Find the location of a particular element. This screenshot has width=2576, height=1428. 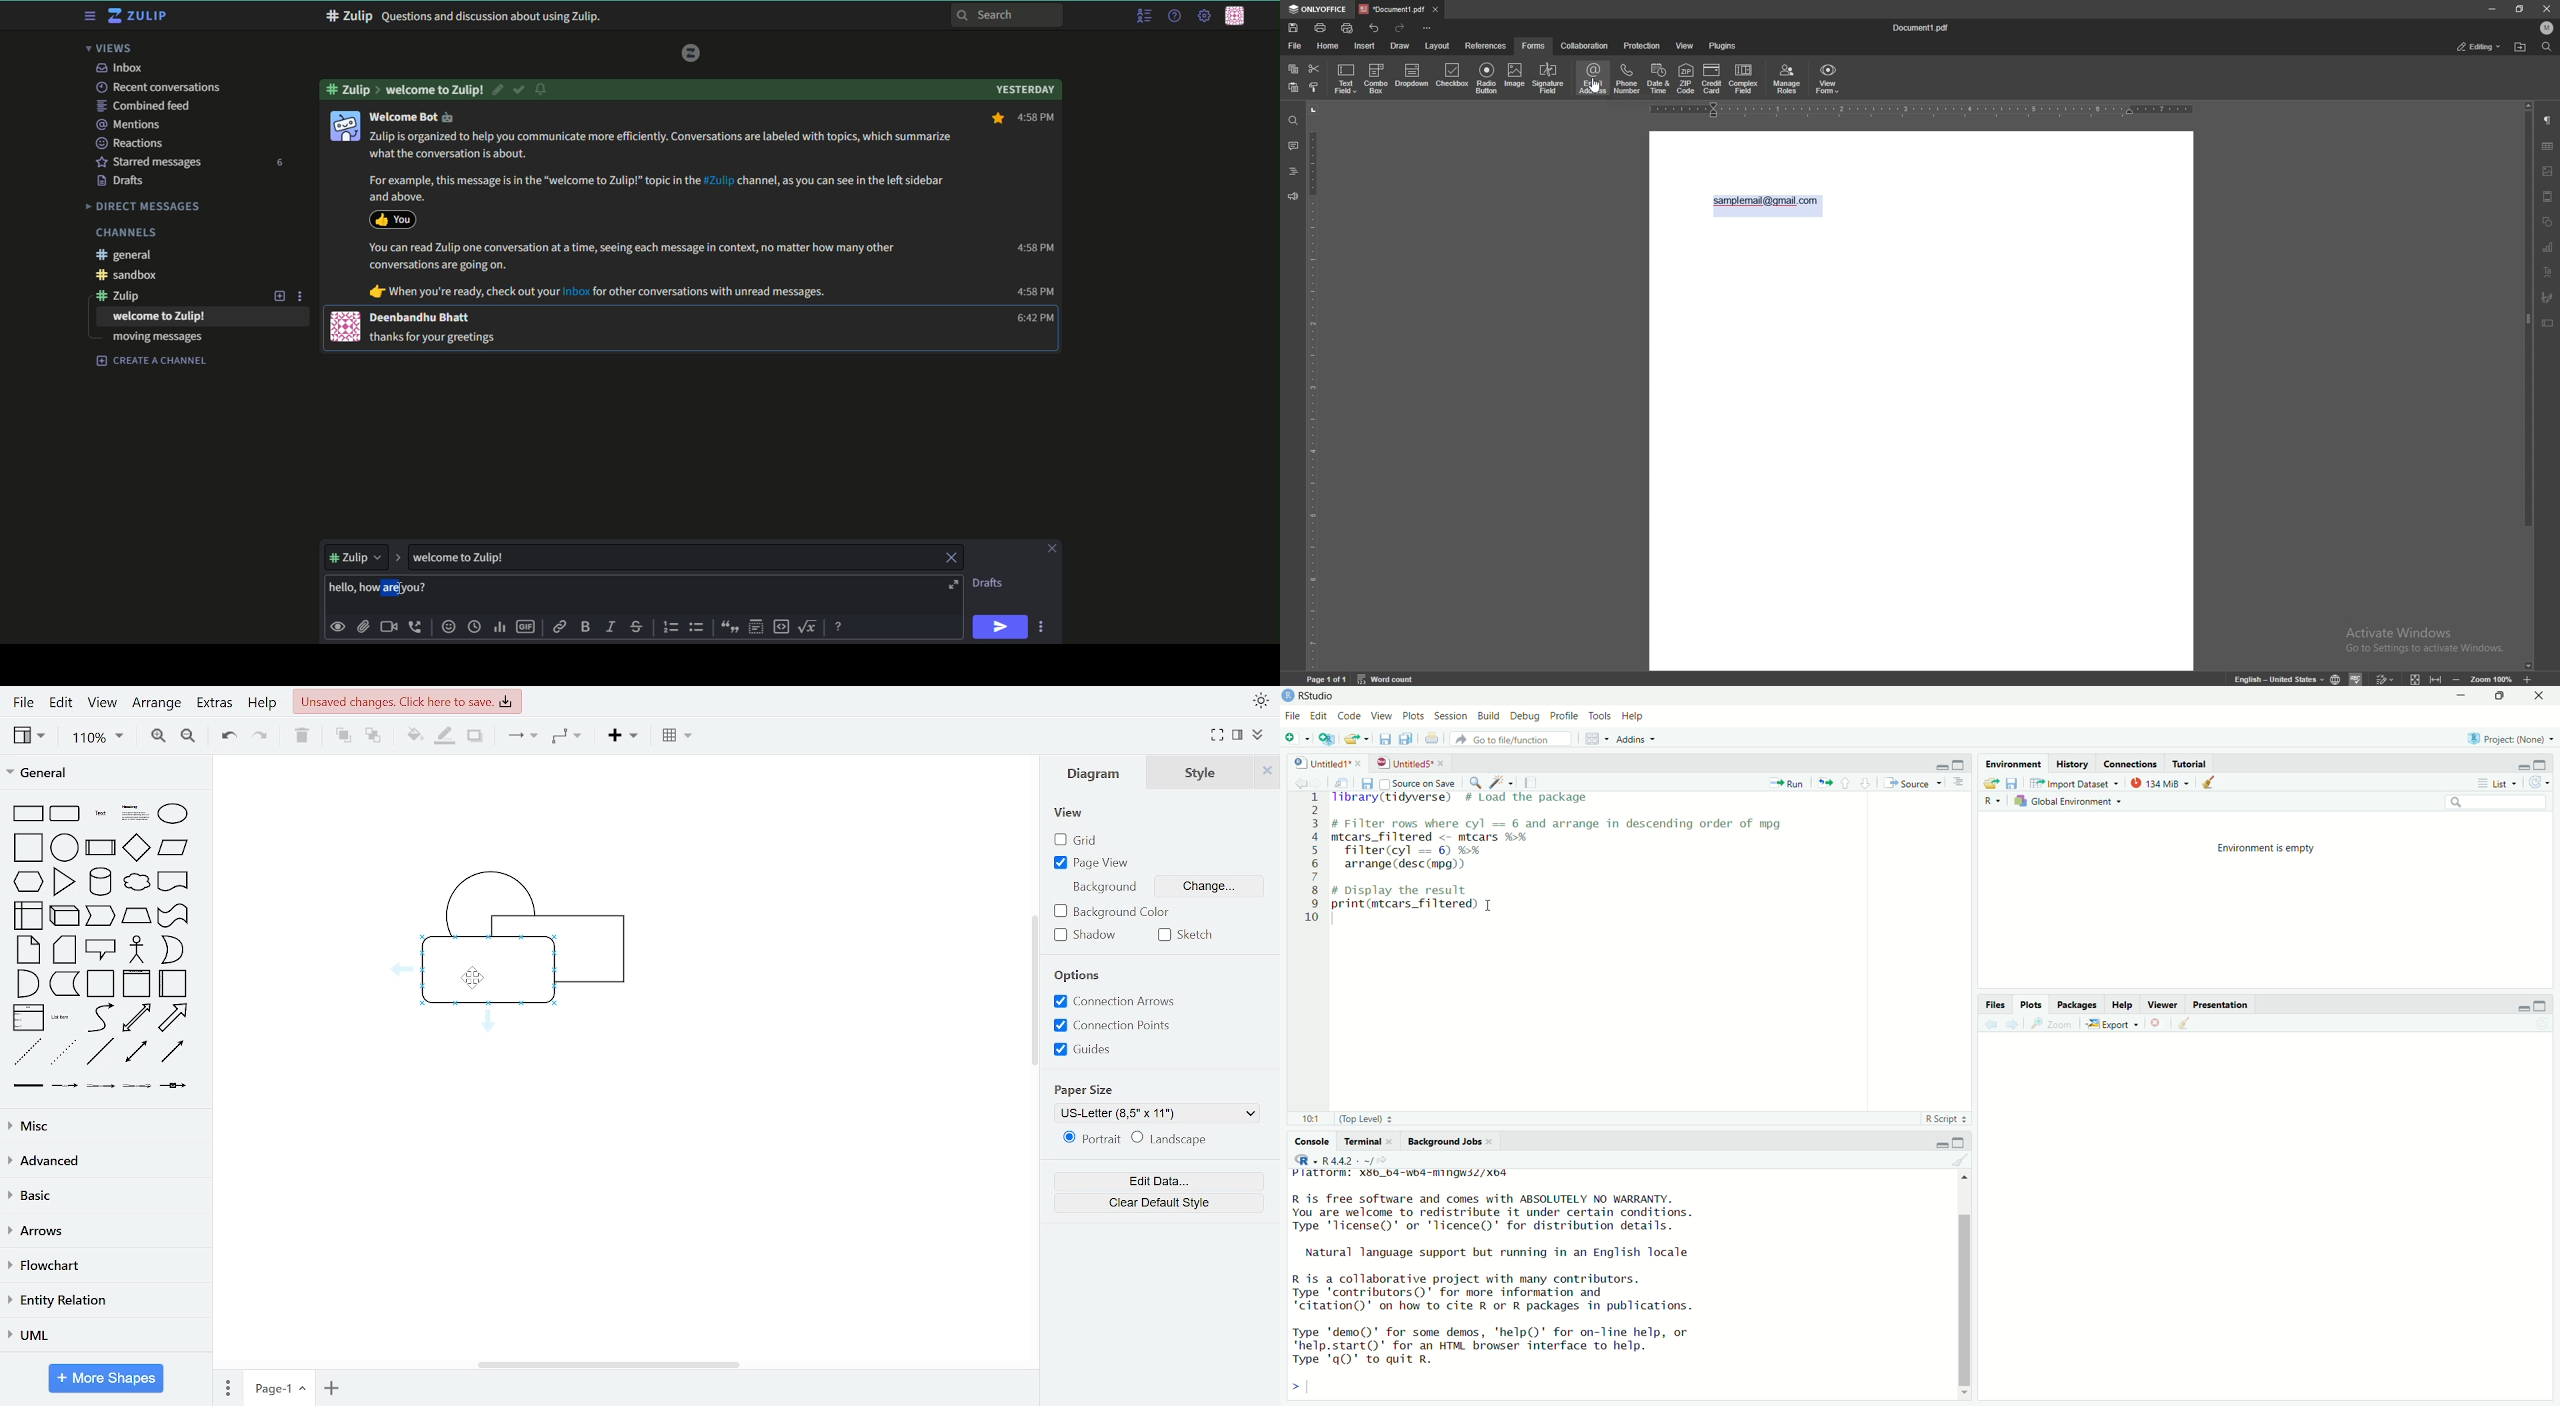

code is located at coordinates (782, 627).